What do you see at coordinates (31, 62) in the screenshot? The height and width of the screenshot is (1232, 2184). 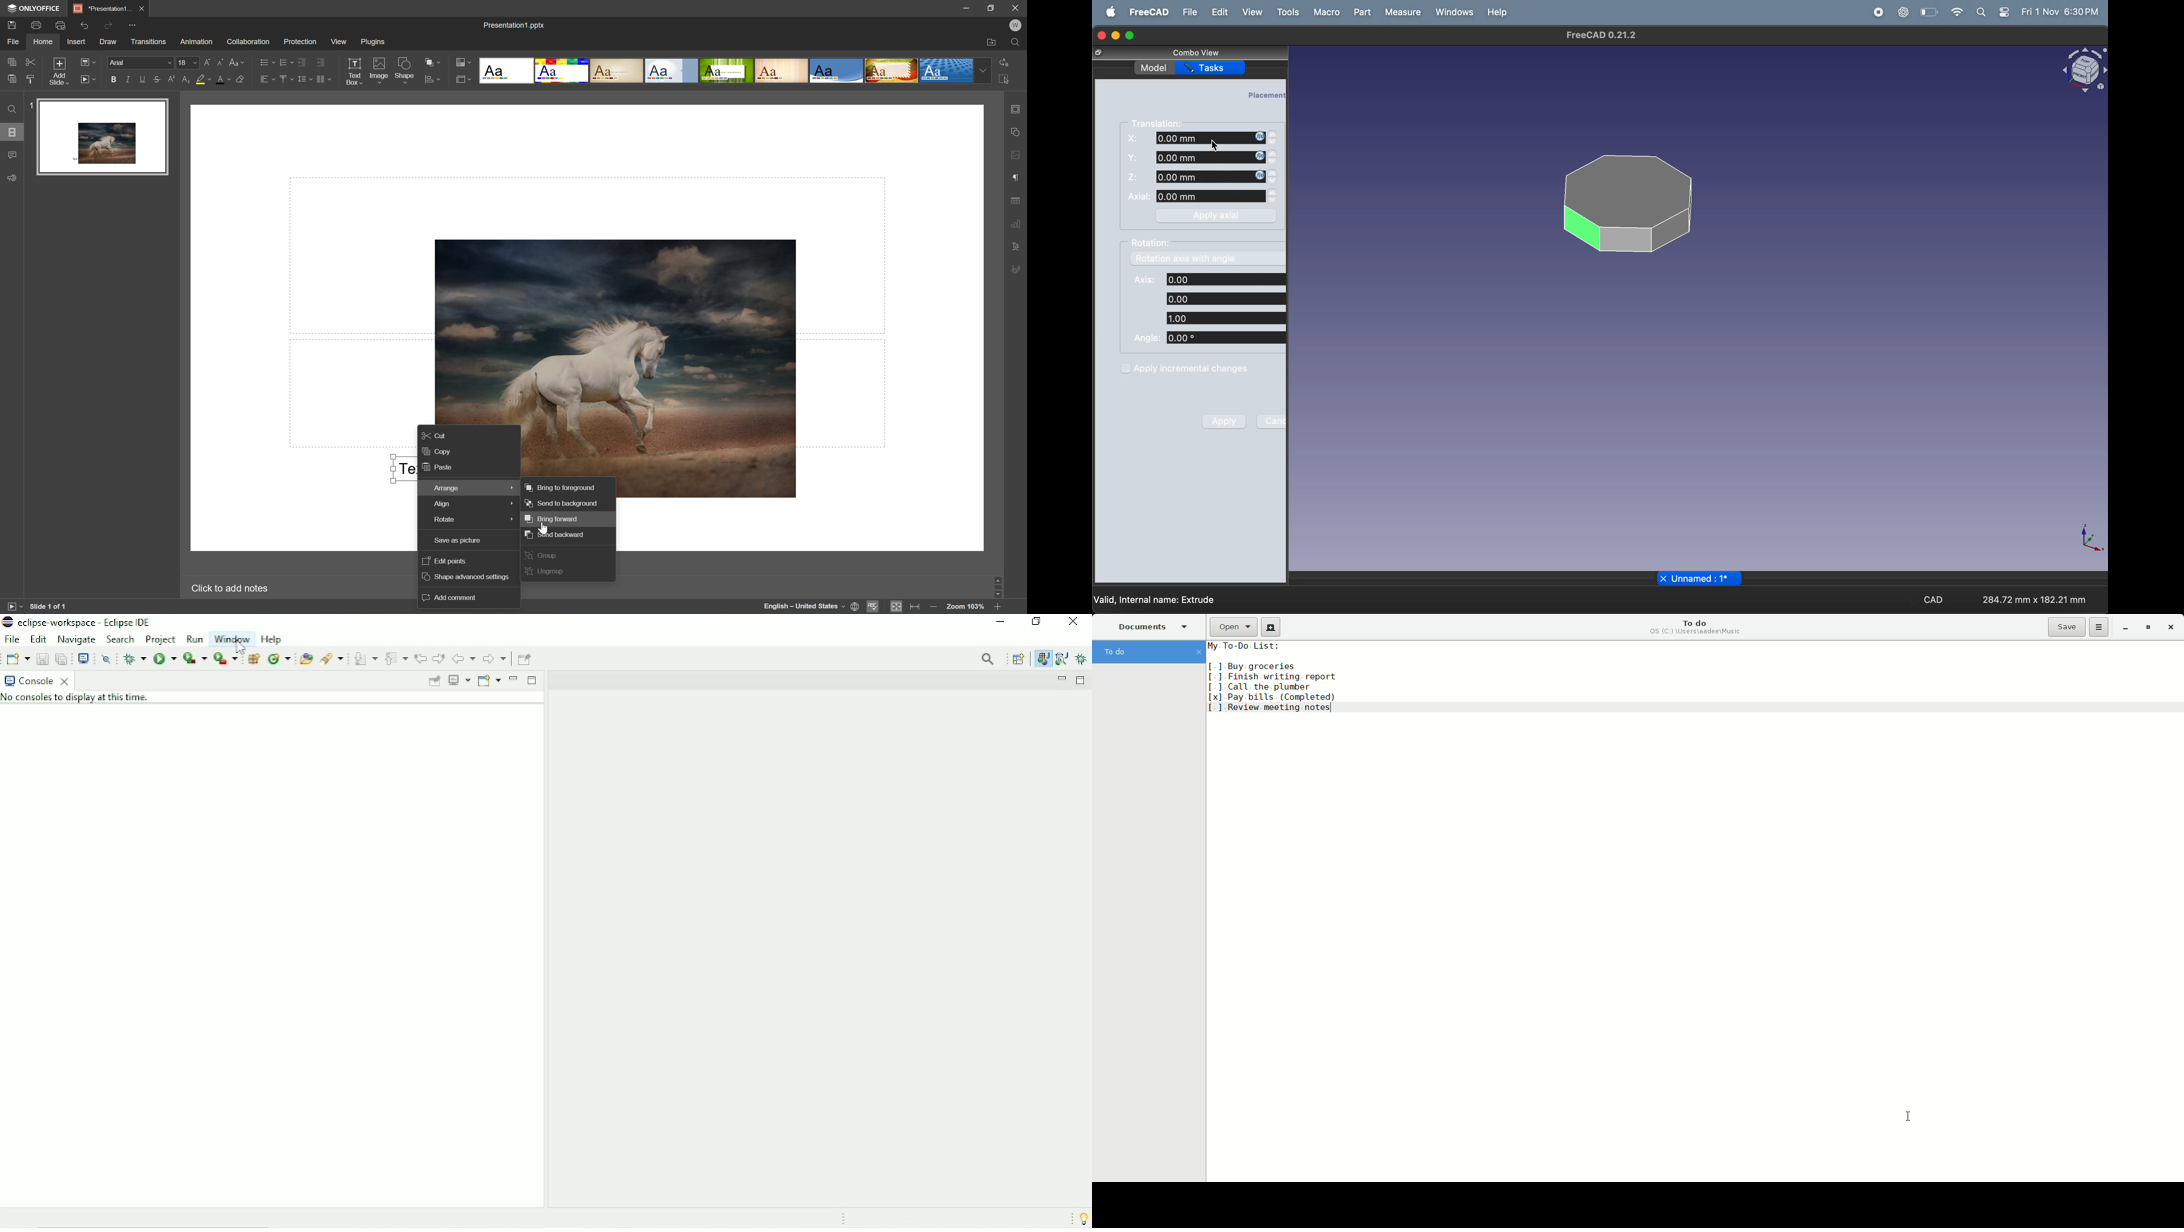 I see `Cut` at bounding box center [31, 62].